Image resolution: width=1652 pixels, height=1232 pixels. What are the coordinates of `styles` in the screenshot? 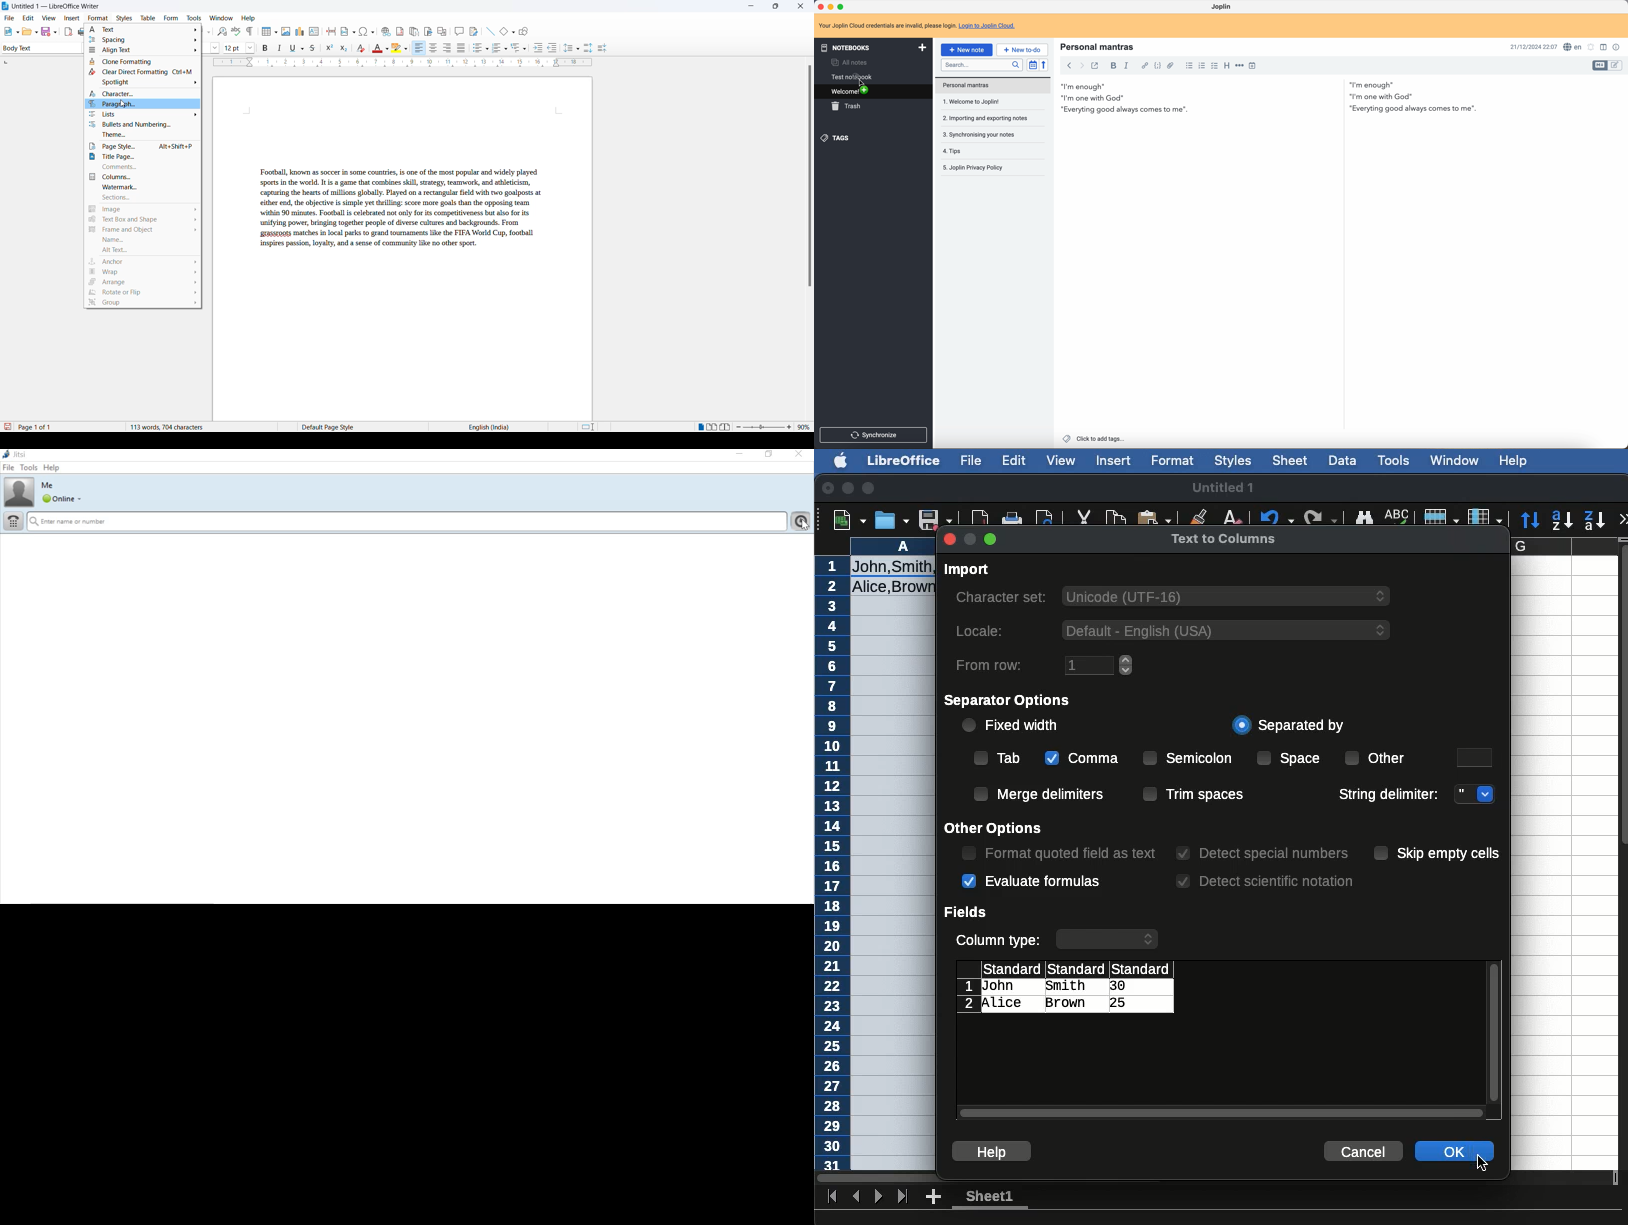 It's located at (124, 17).